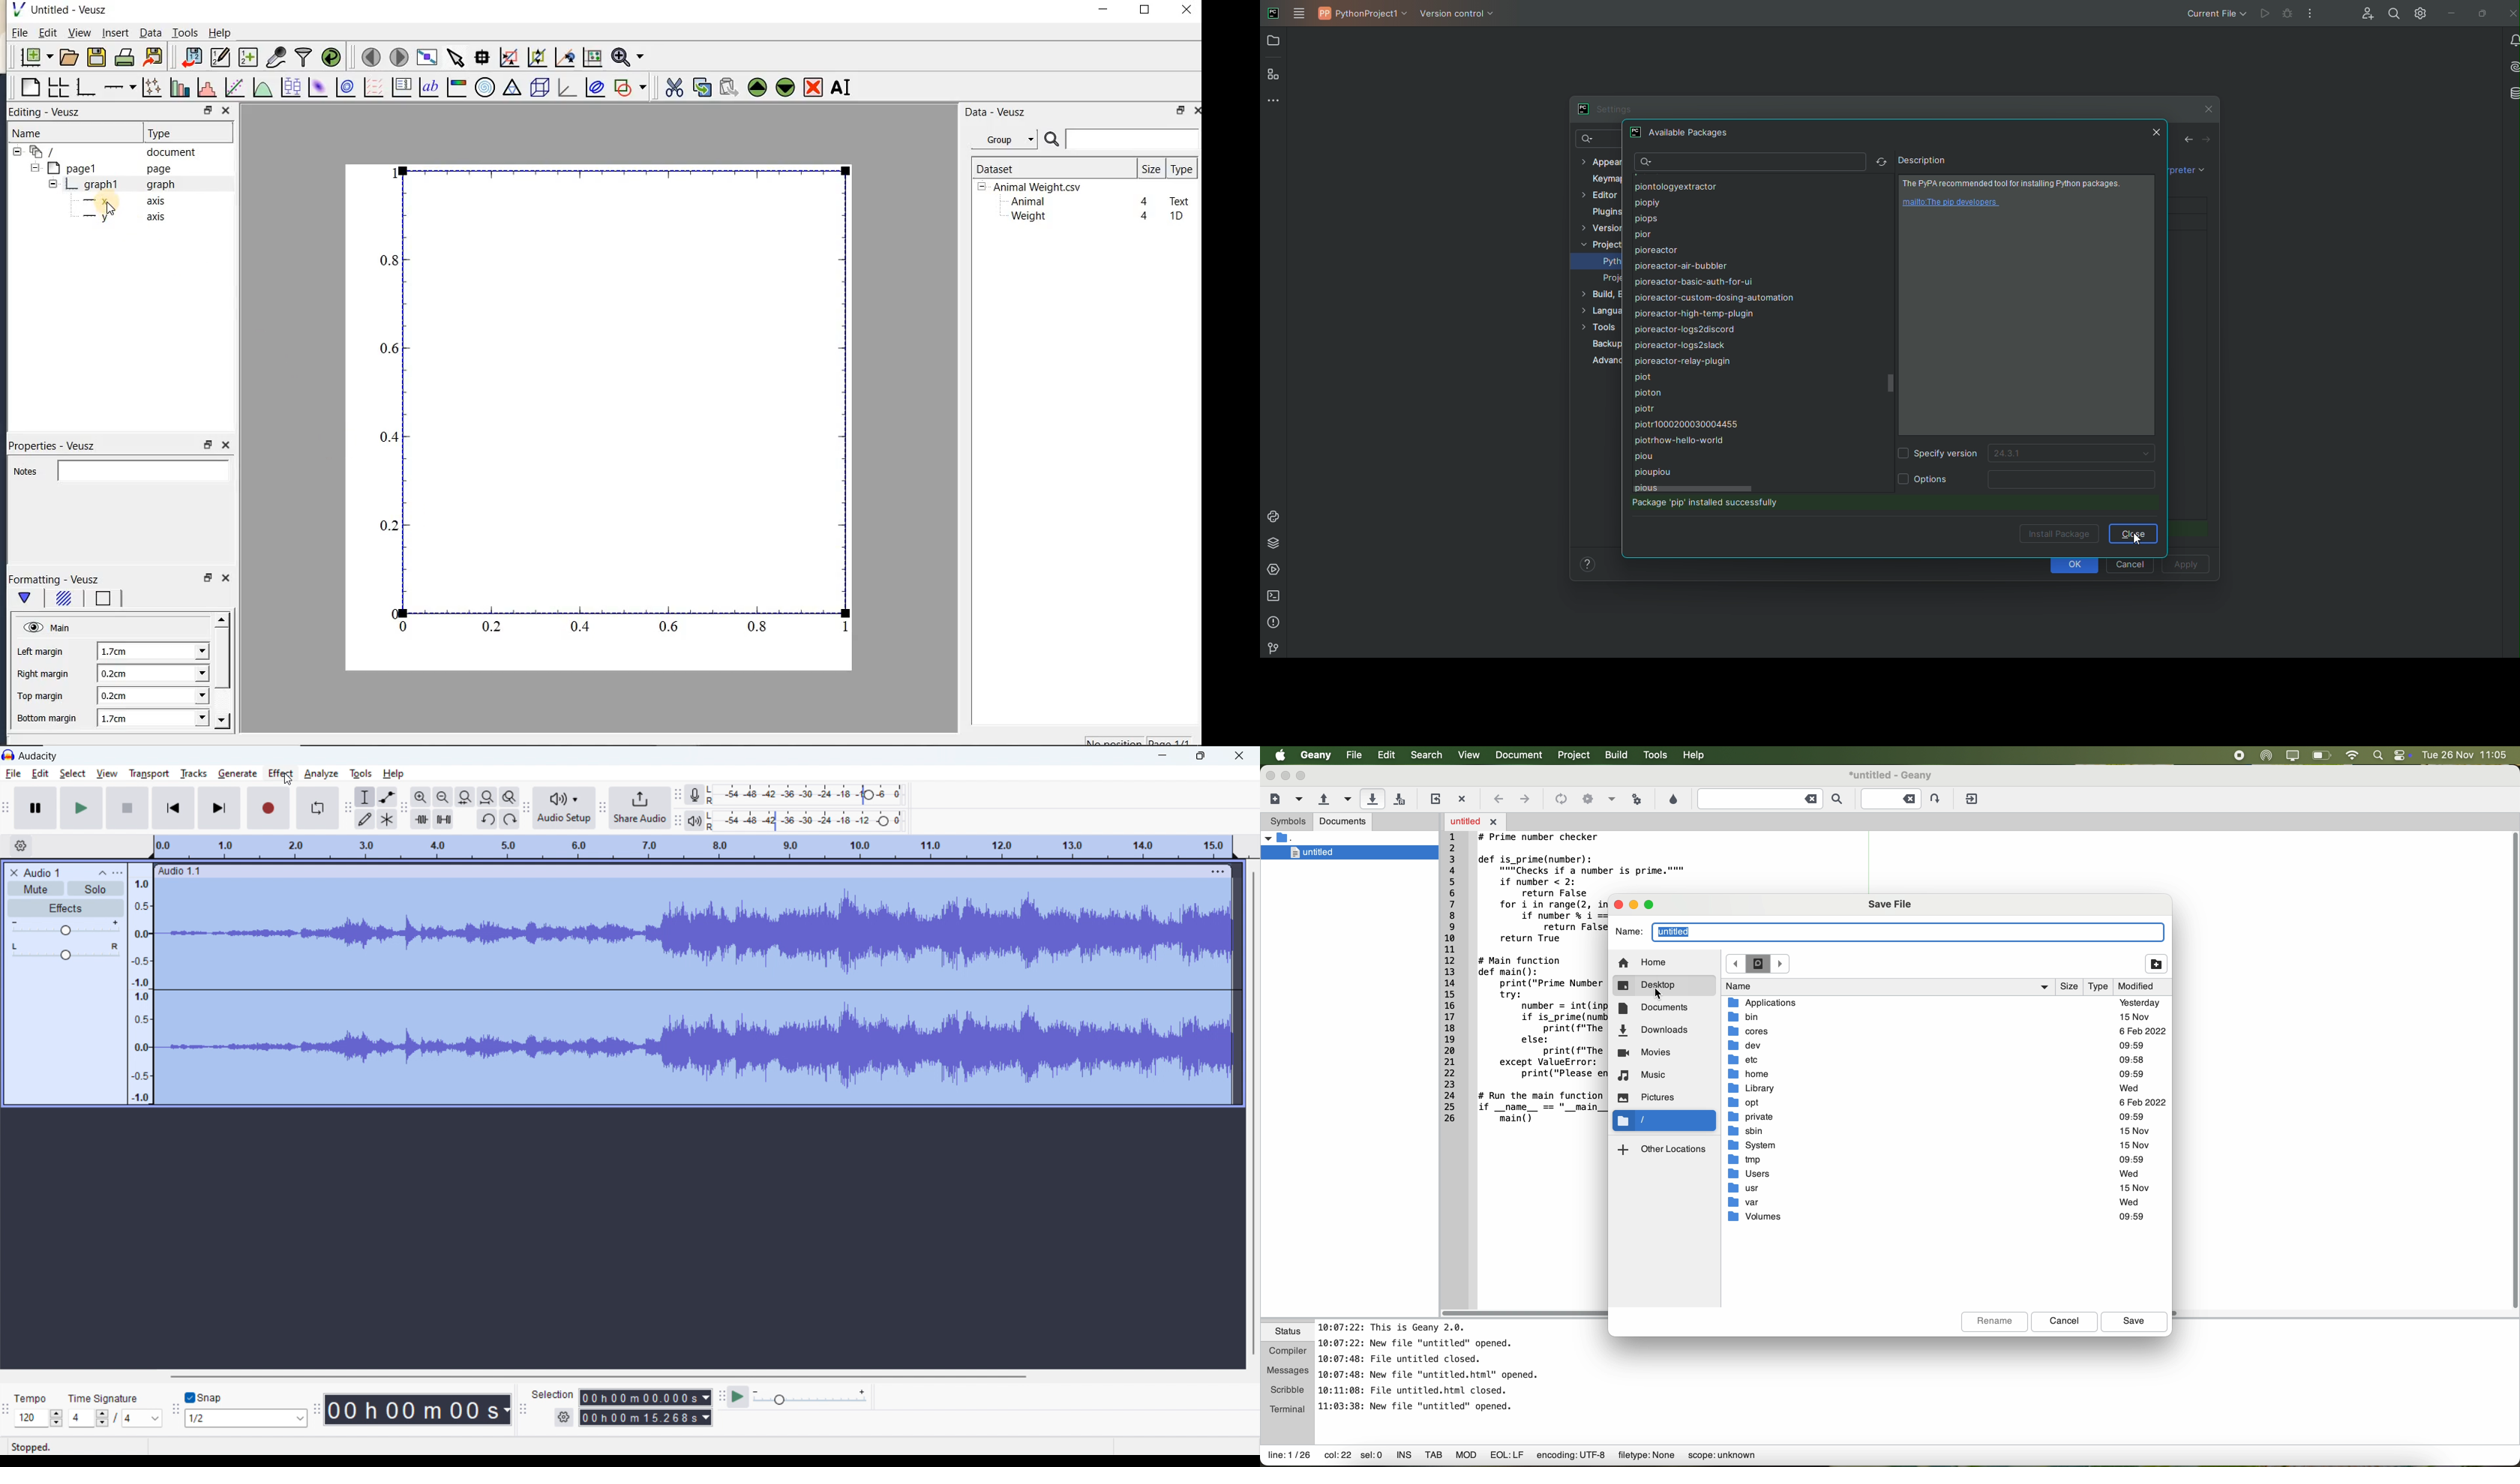  I want to click on enable looping, so click(316, 808).